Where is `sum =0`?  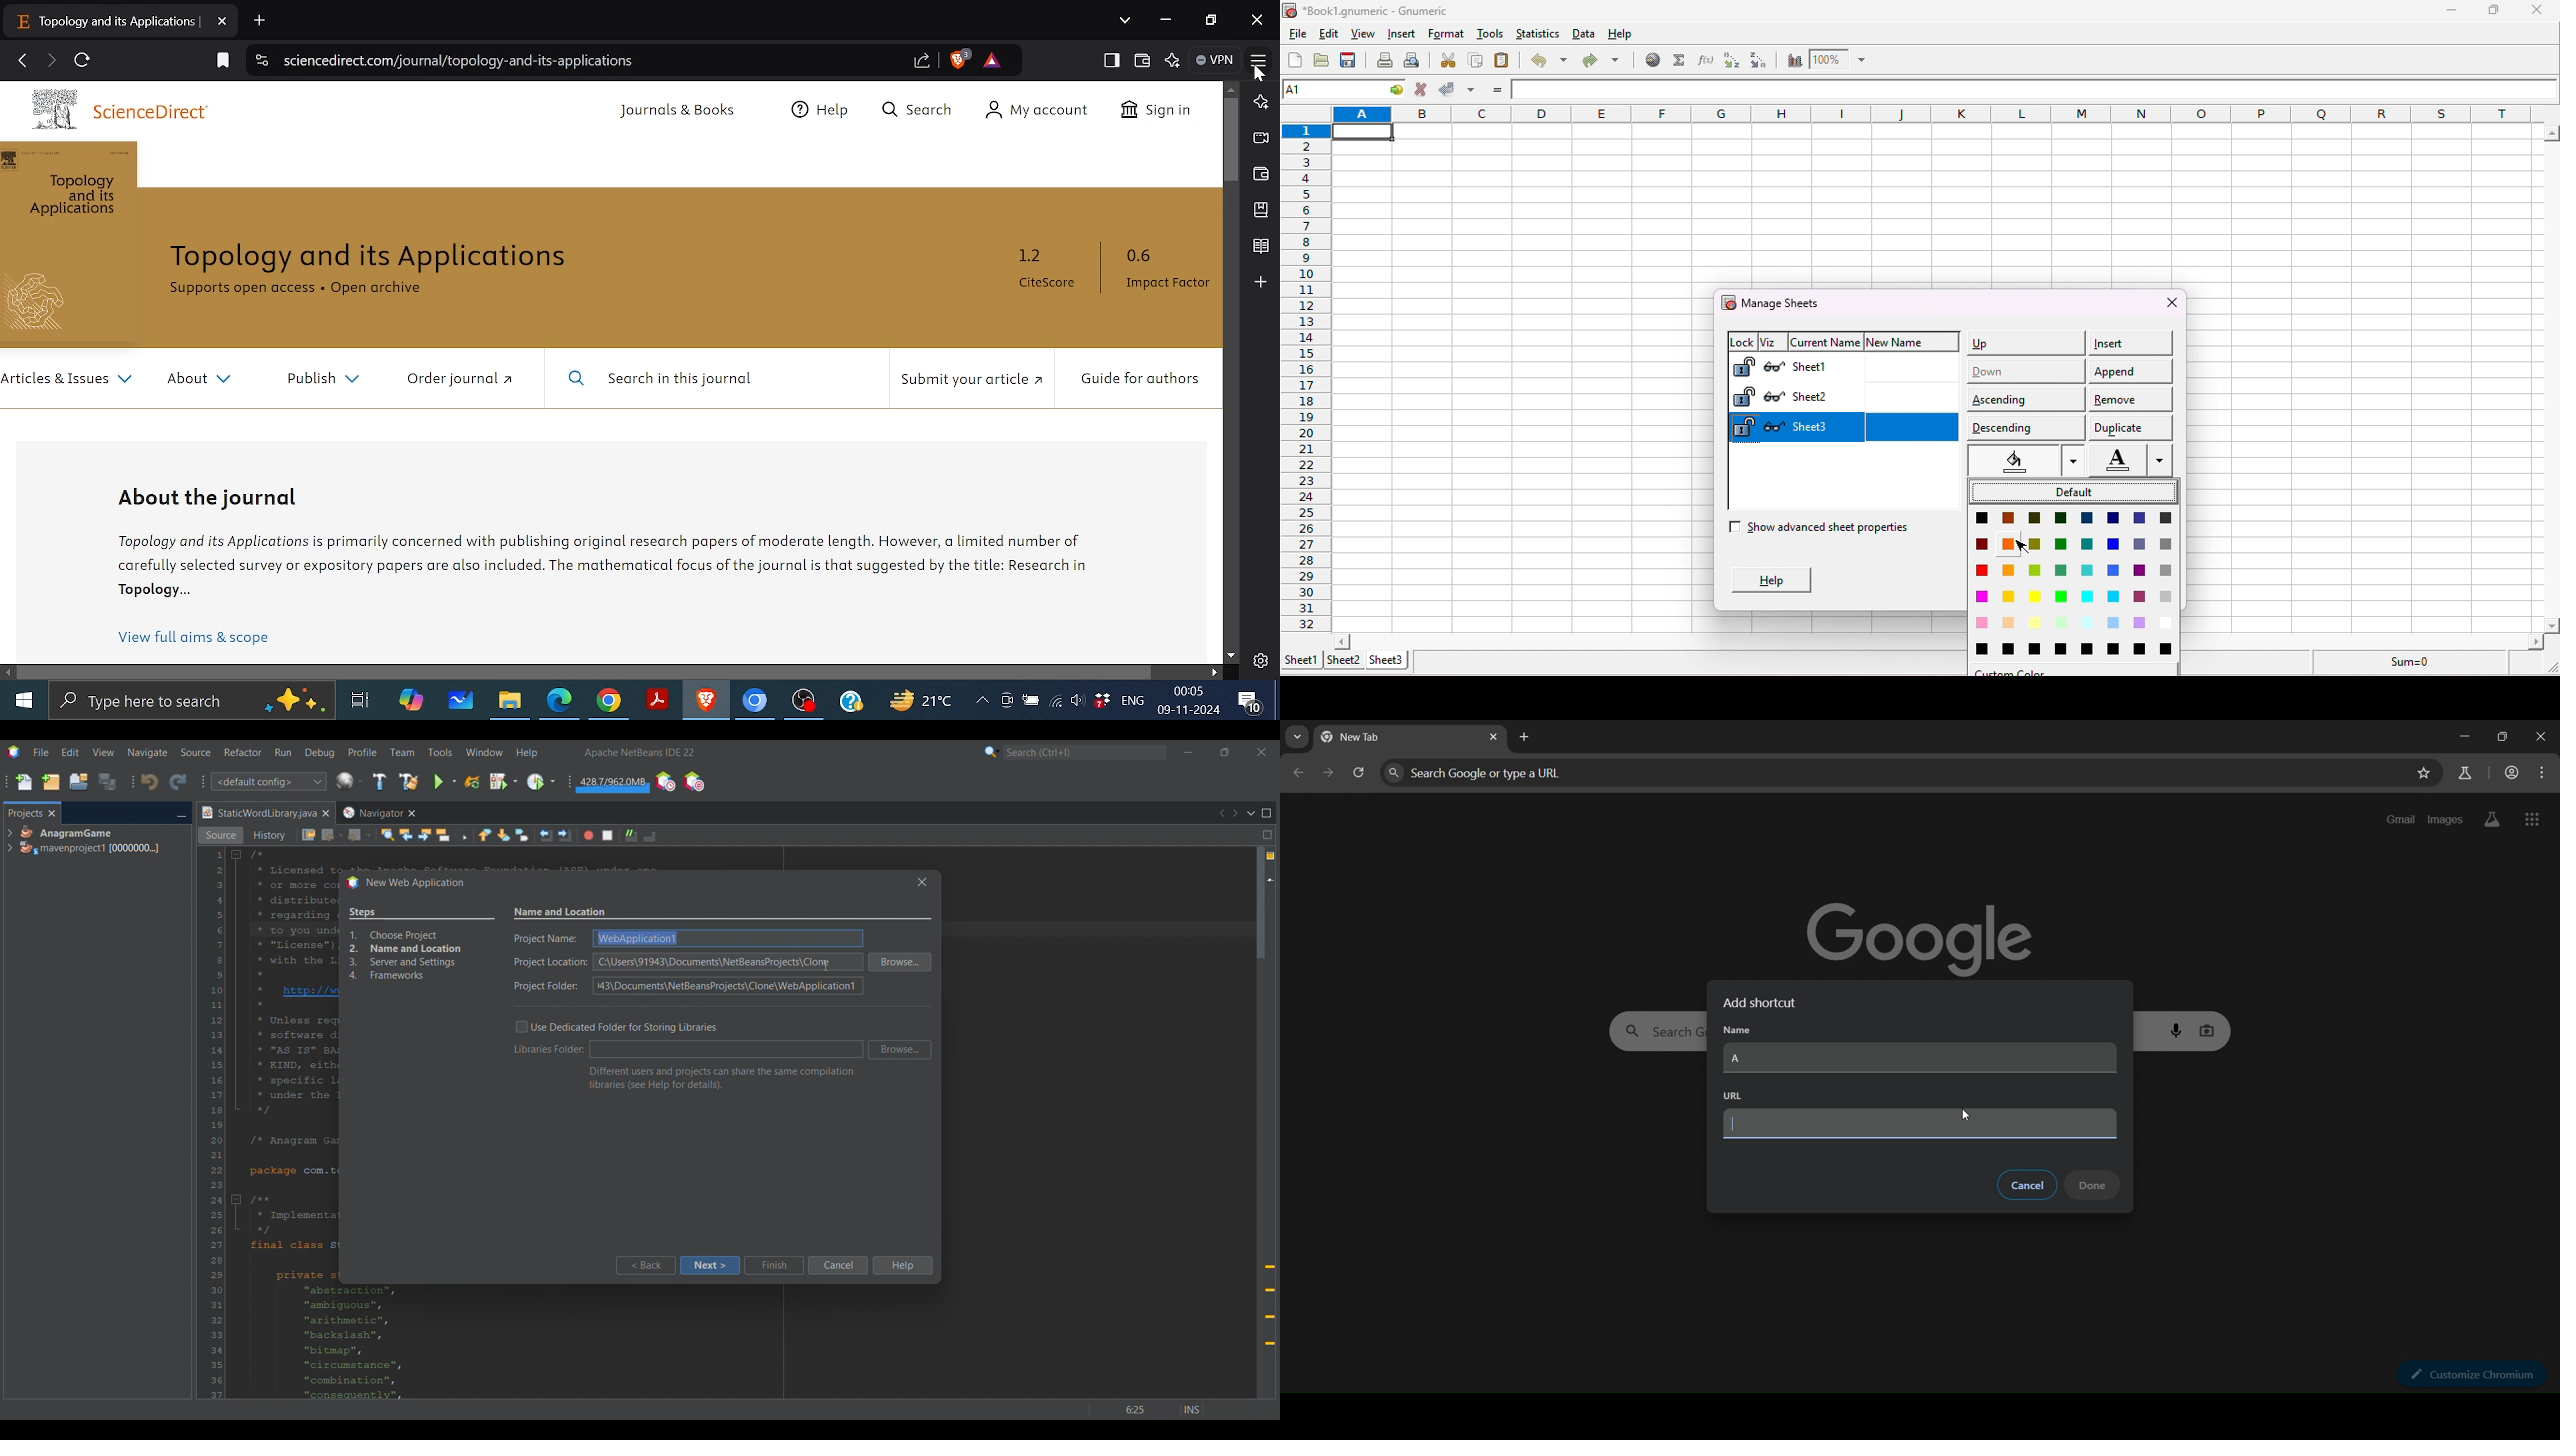 sum =0 is located at coordinates (2424, 665).